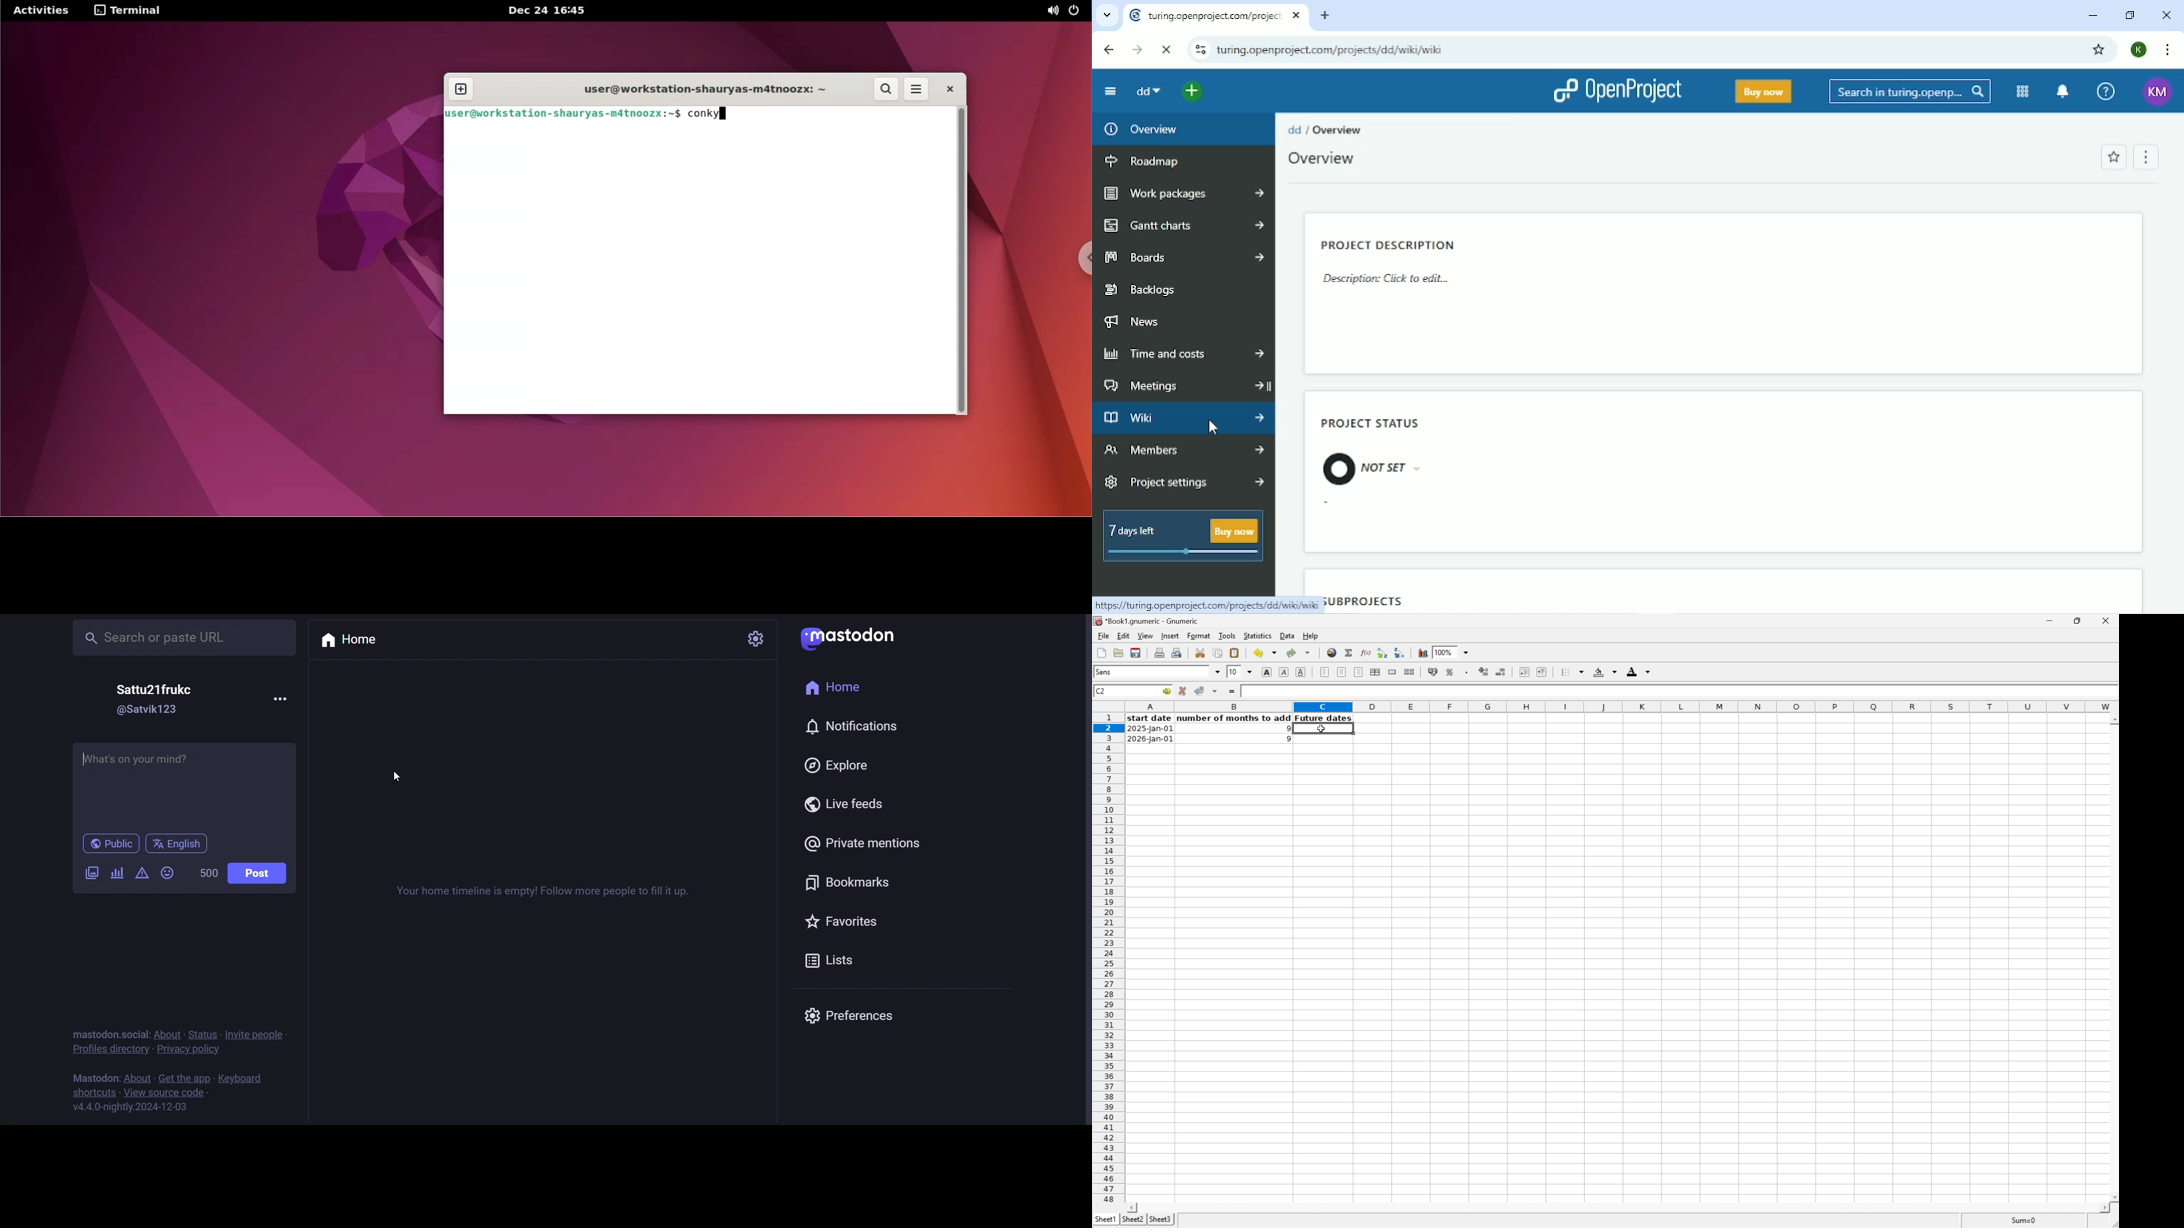 This screenshot has height=1232, width=2184. I want to click on Split the ranges of merged cells, so click(1409, 671).